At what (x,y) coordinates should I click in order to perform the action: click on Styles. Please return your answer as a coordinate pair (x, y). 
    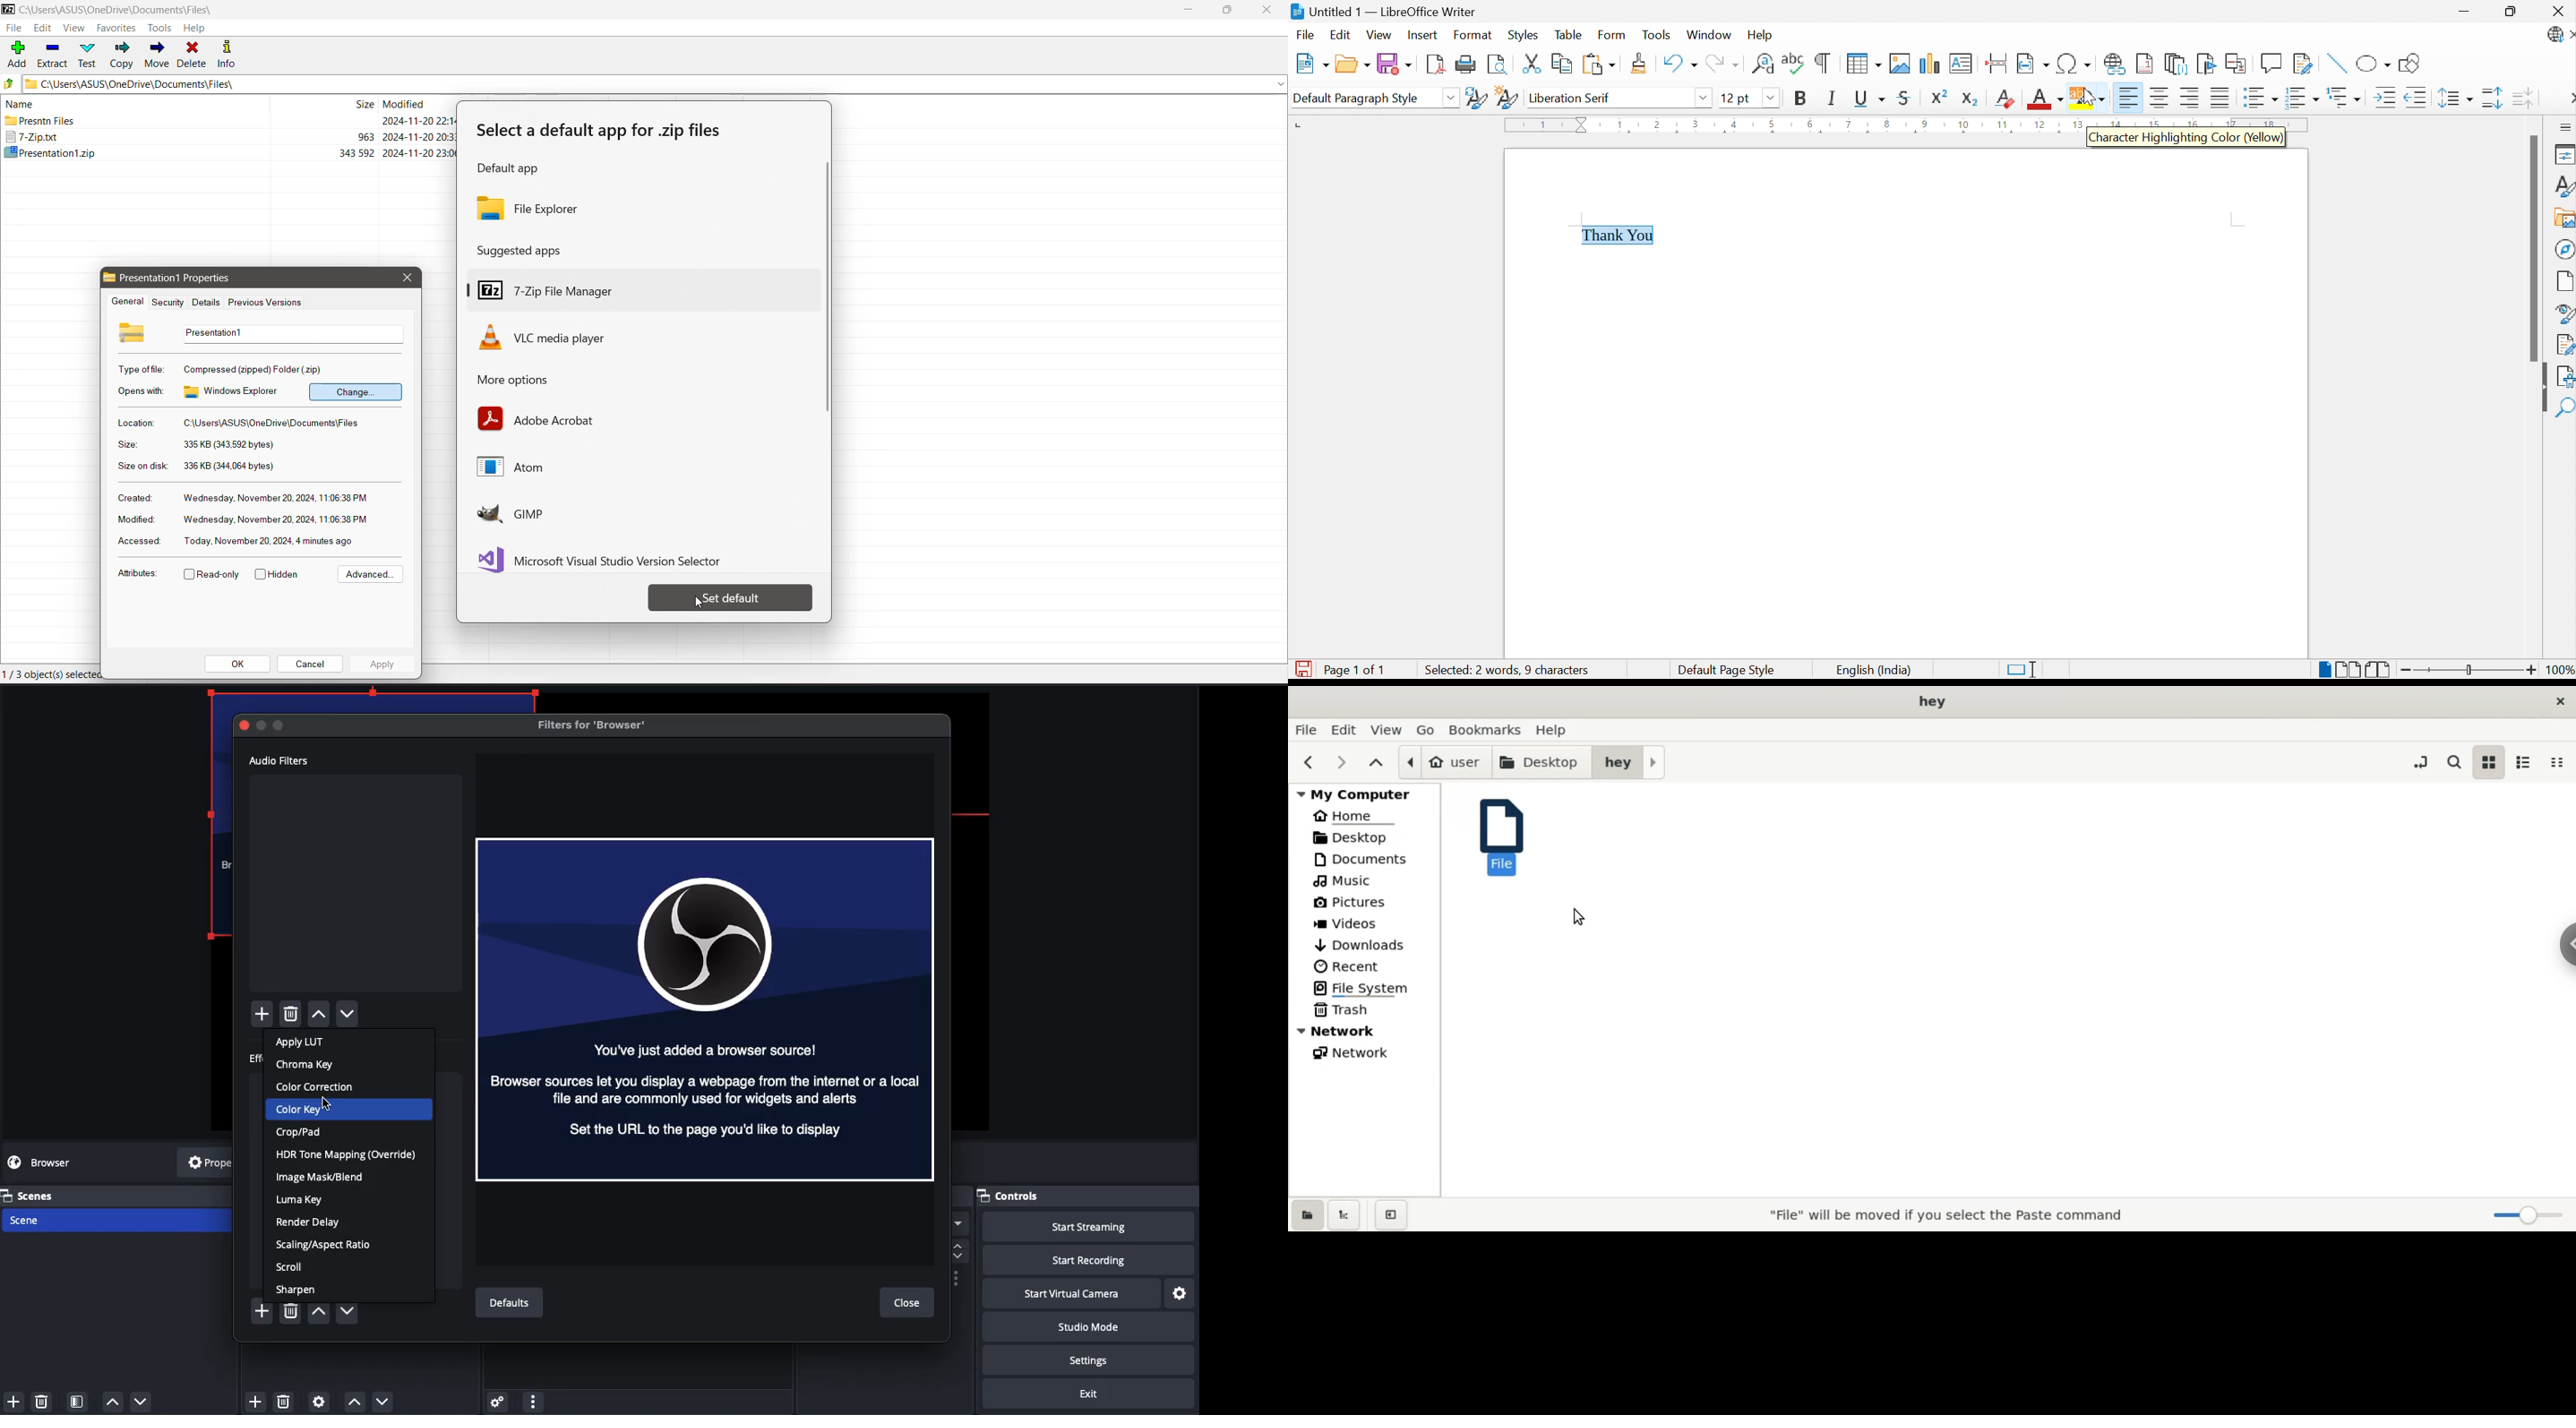
    Looking at the image, I should click on (2559, 185).